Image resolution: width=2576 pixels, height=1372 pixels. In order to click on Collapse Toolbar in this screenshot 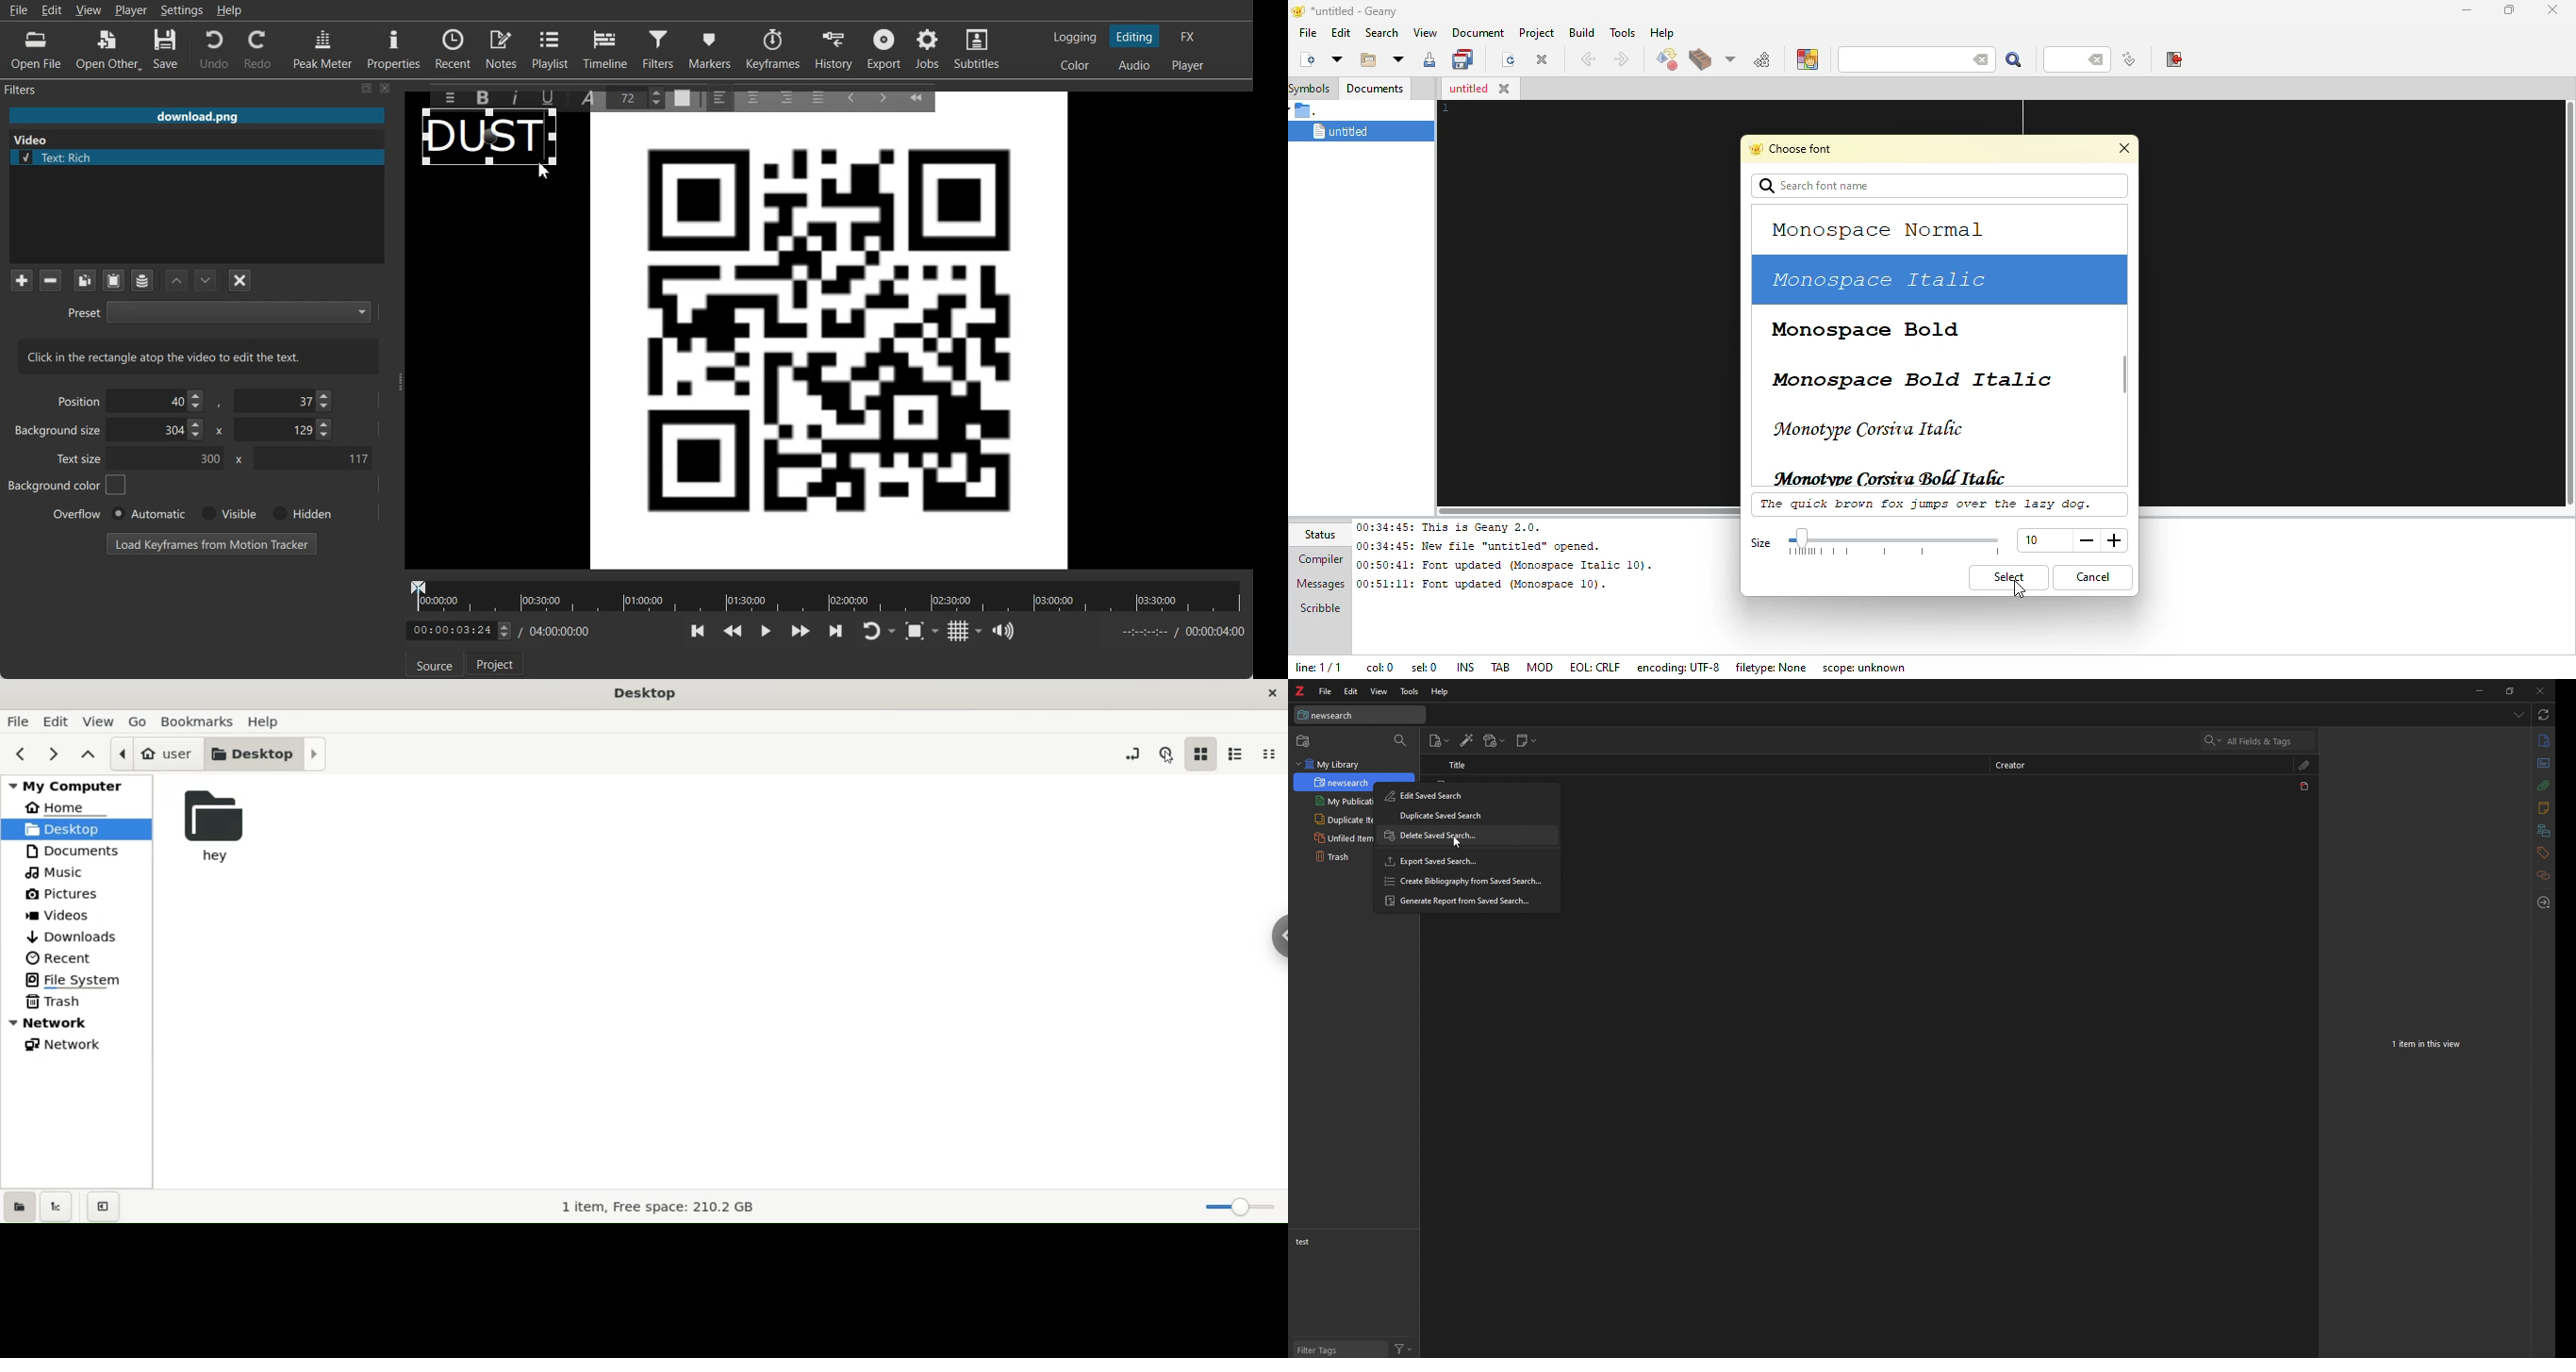, I will do `click(924, 95)`.